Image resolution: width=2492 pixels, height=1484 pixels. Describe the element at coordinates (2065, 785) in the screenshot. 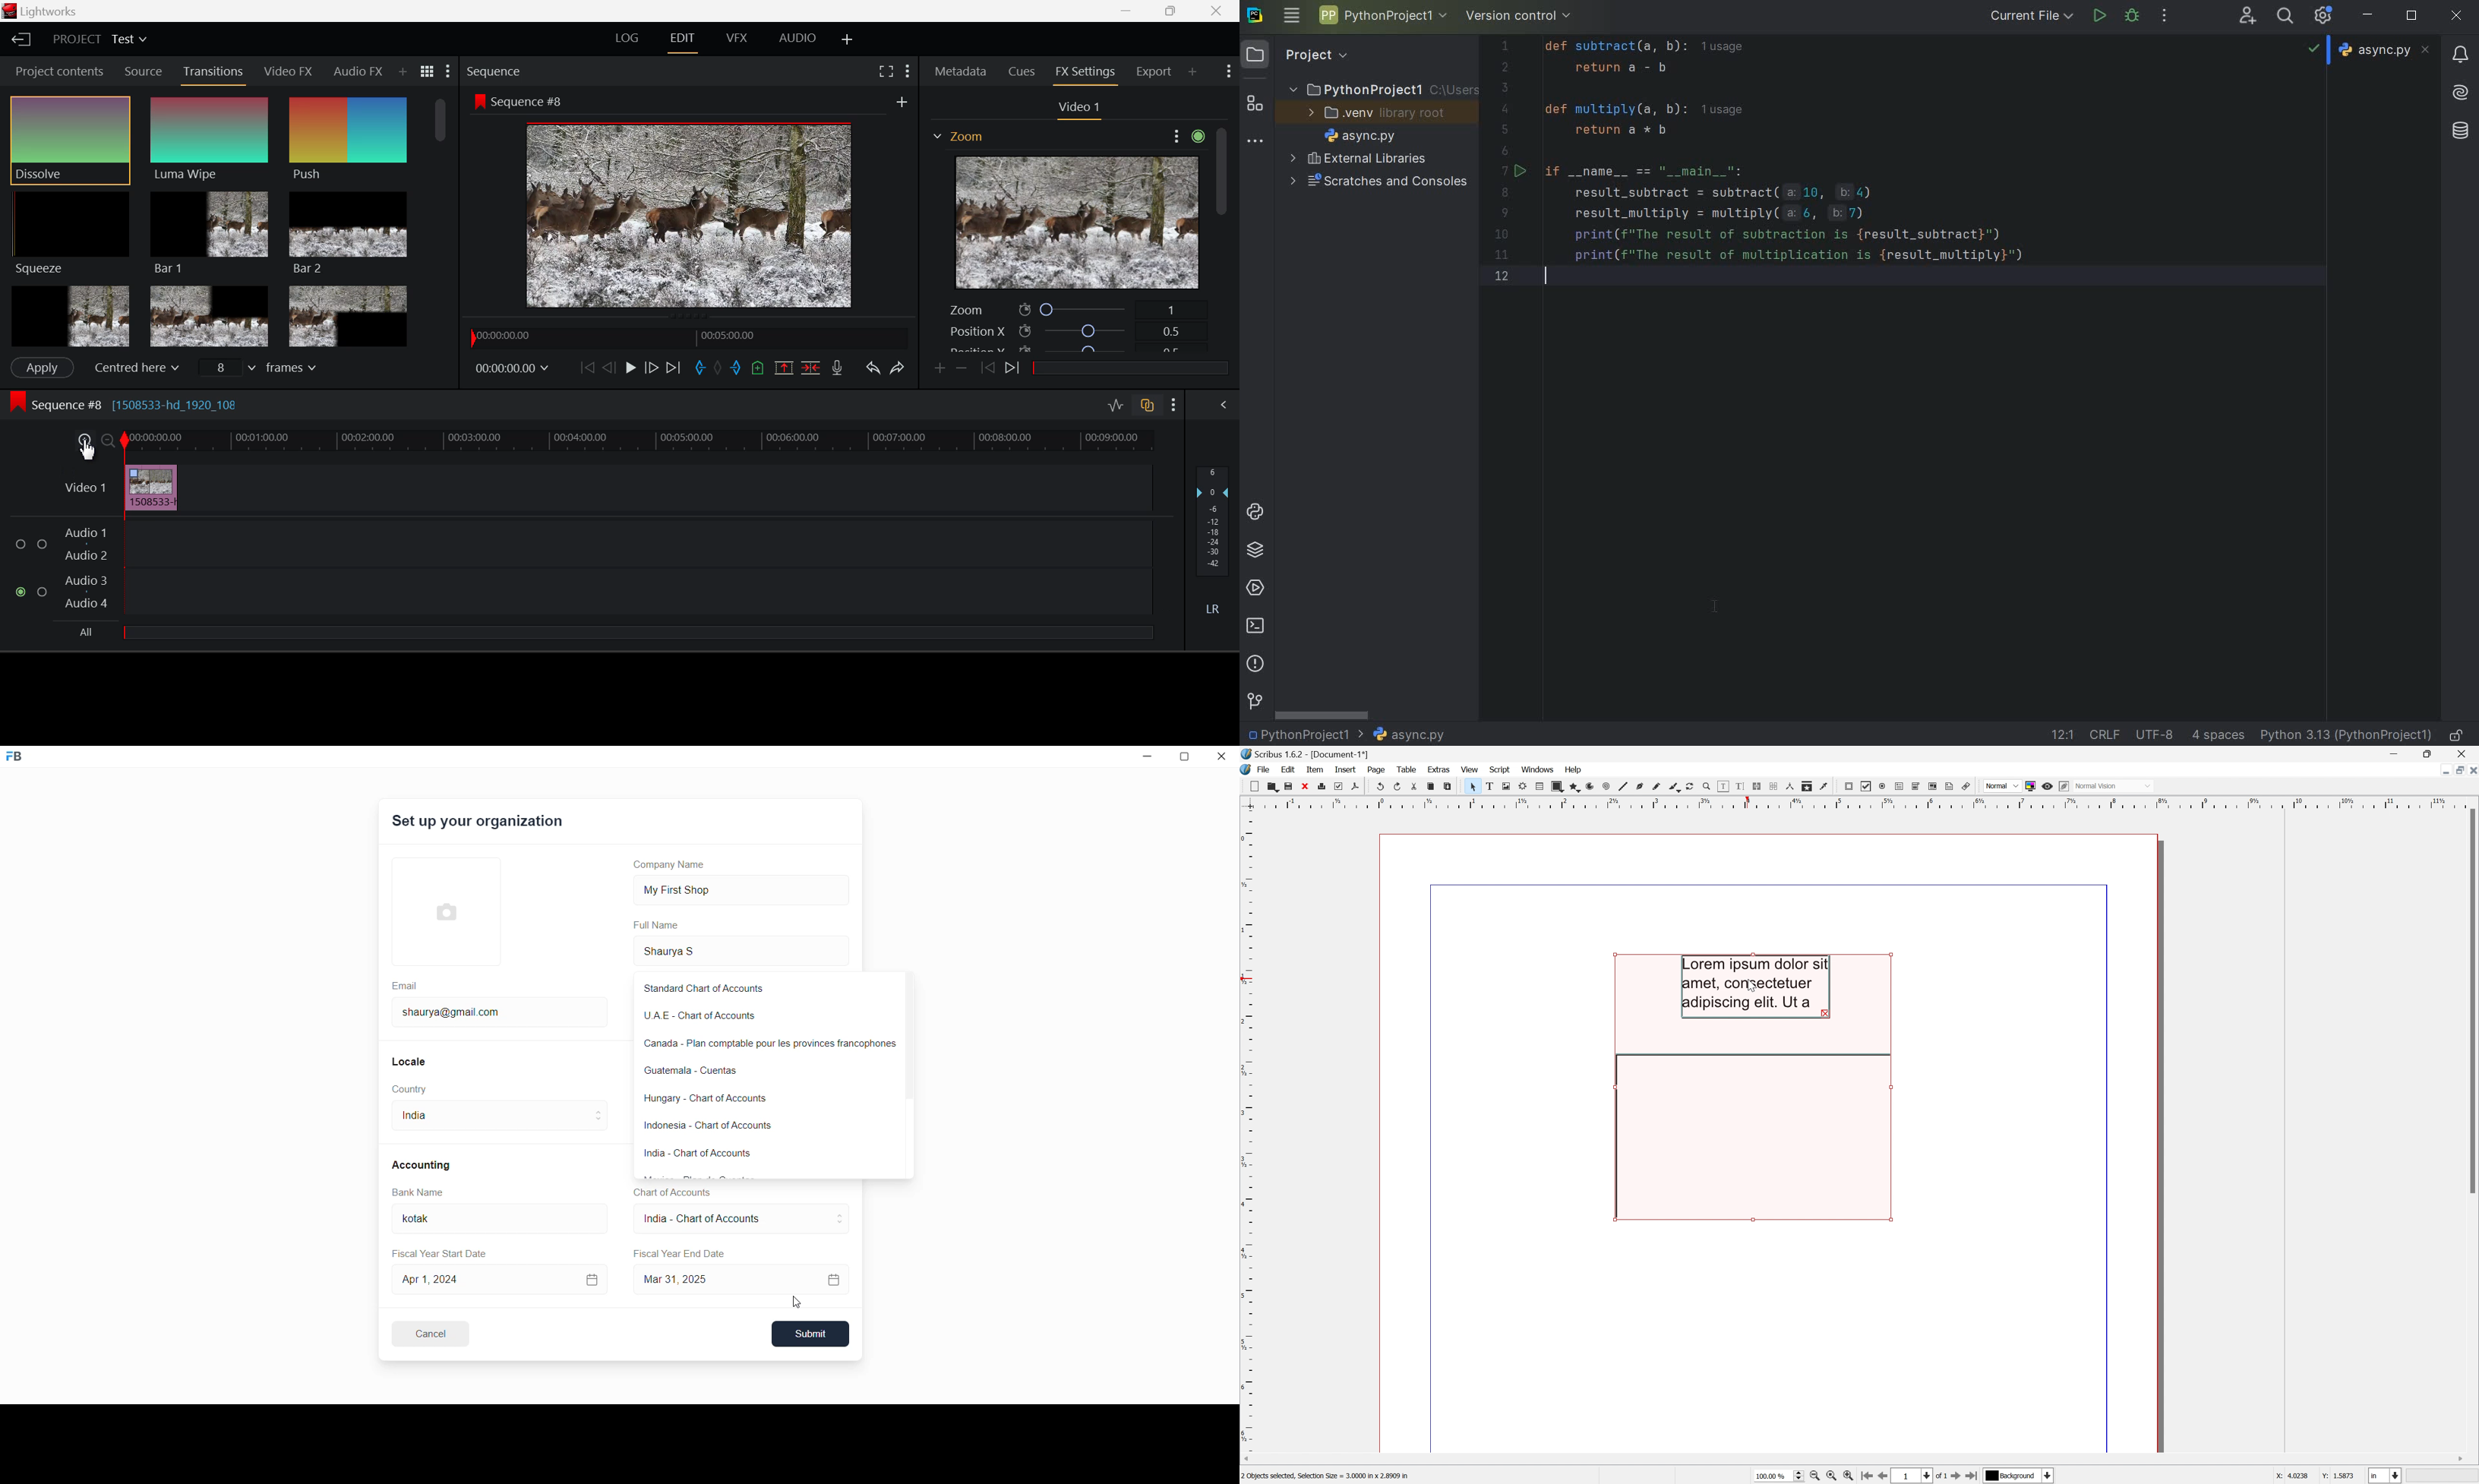

I see `Edit in preview mode` at that location.